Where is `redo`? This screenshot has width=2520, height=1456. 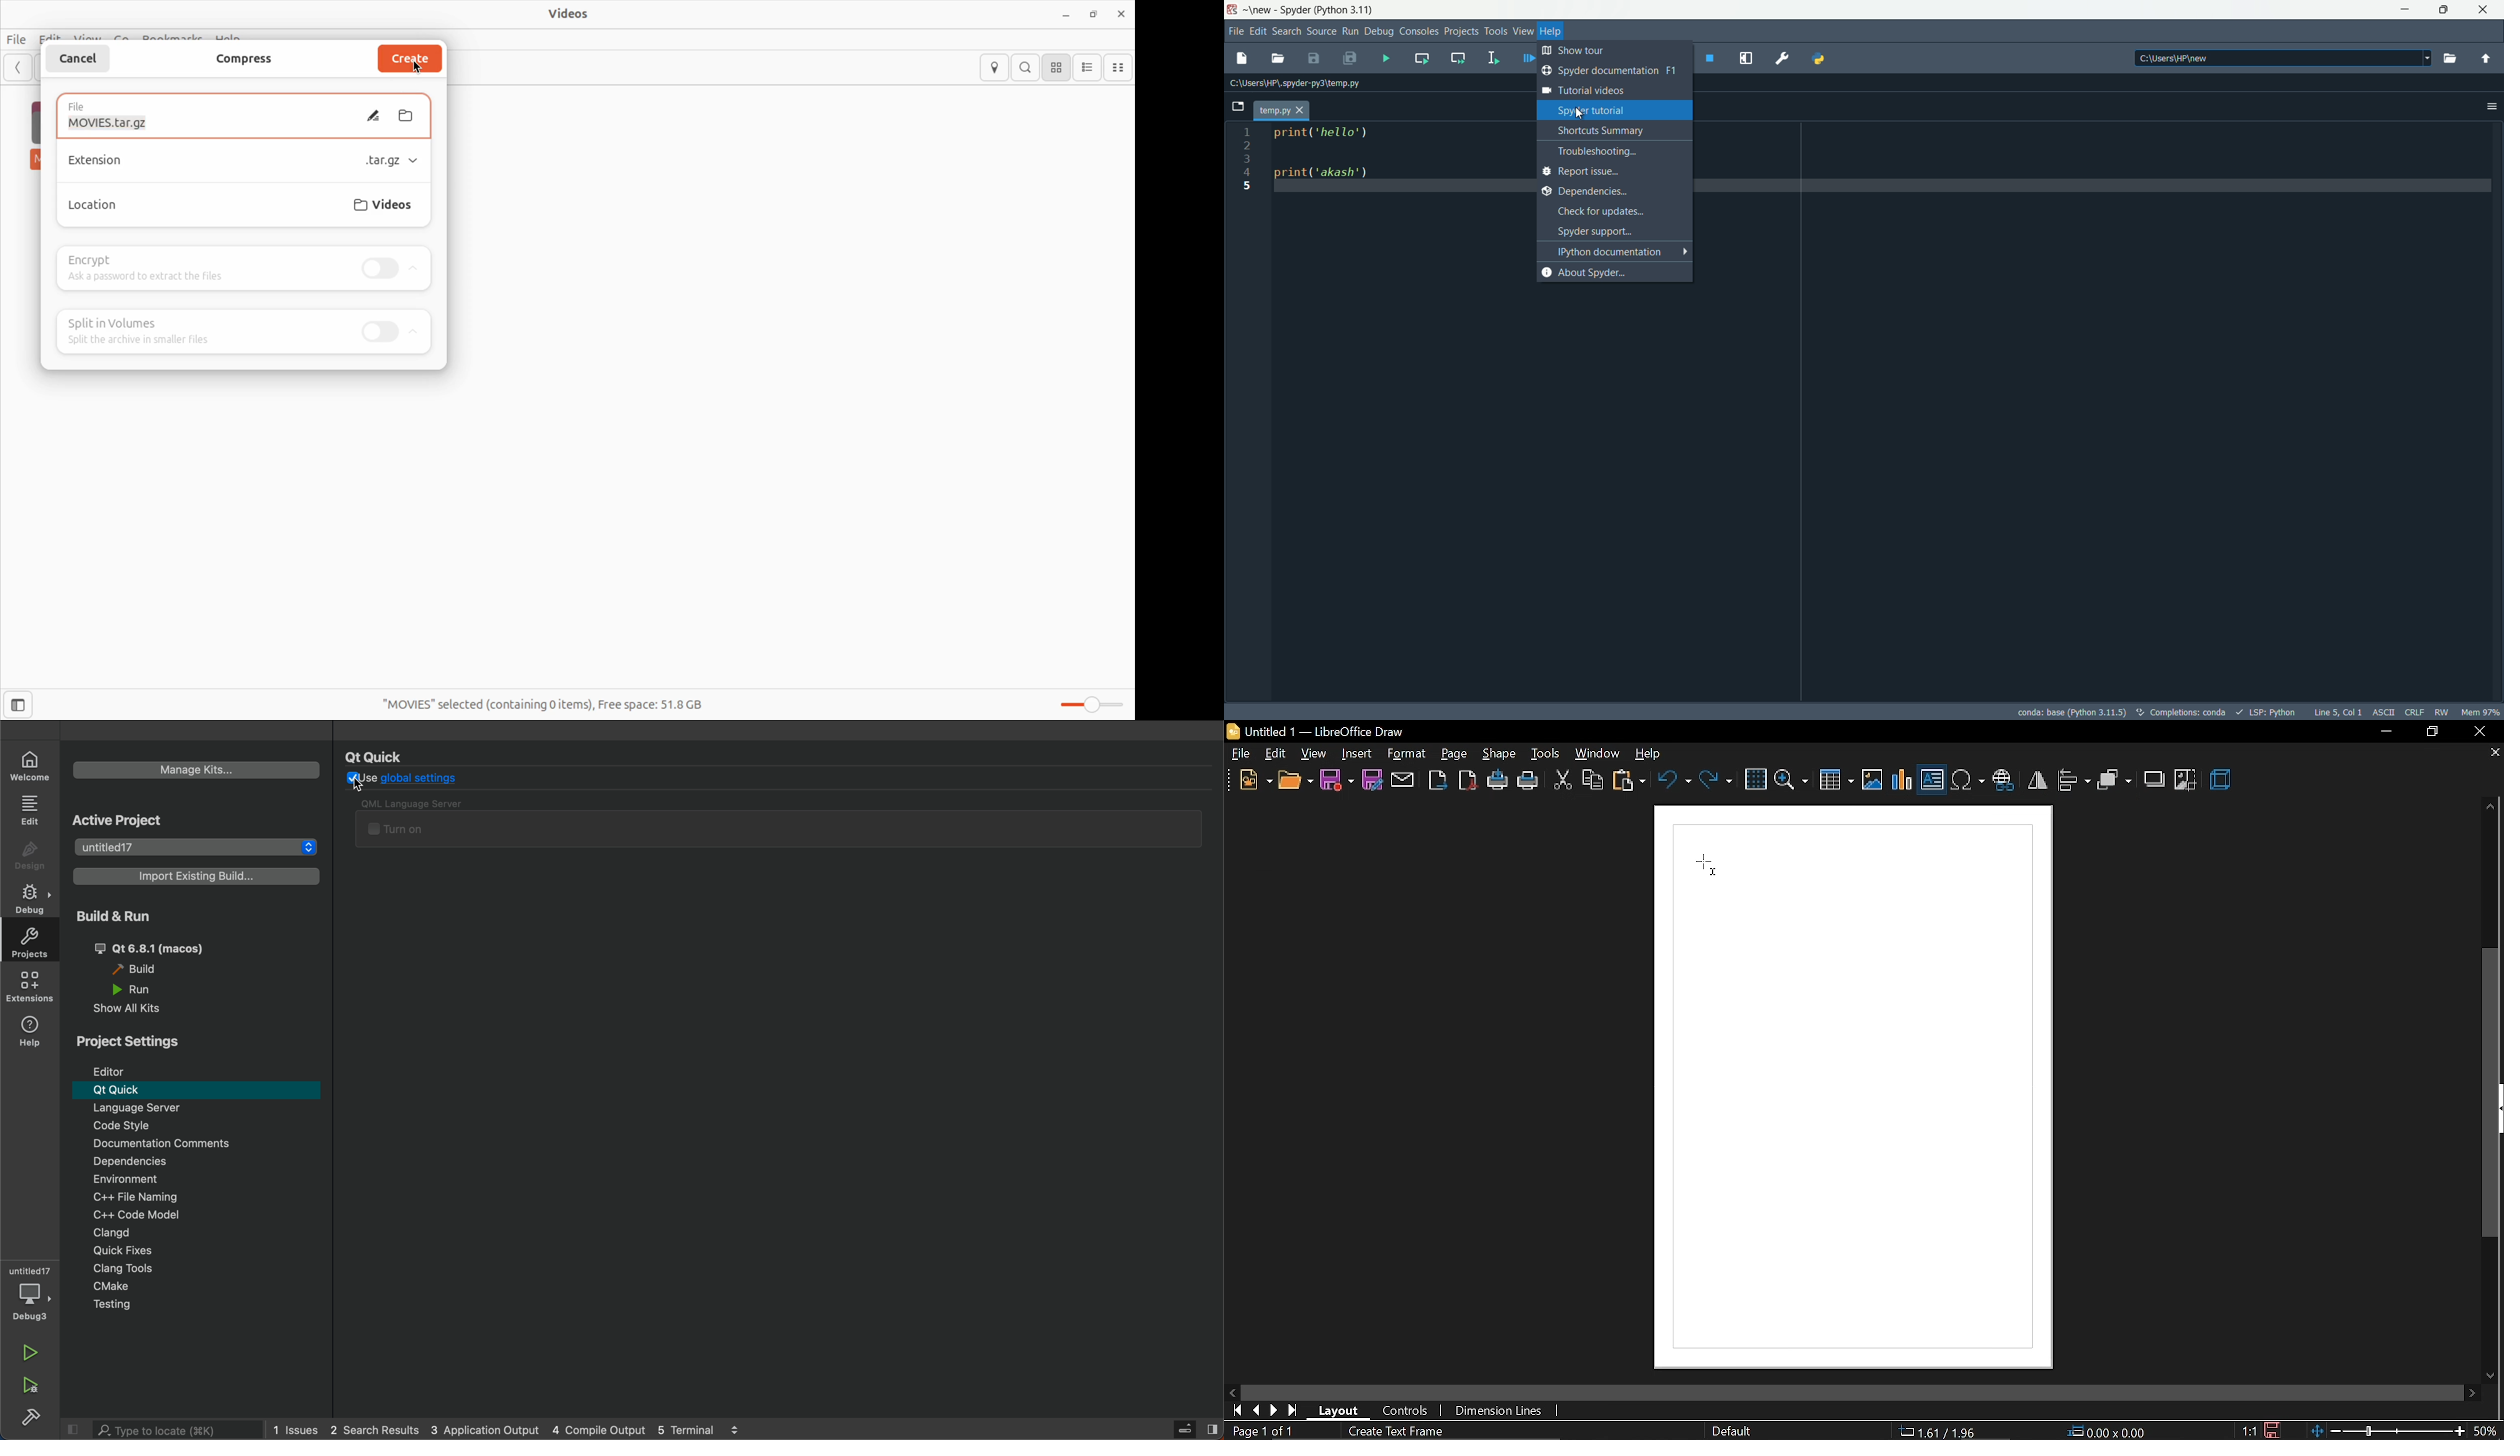
redo is located at coordinates (1716, 779).